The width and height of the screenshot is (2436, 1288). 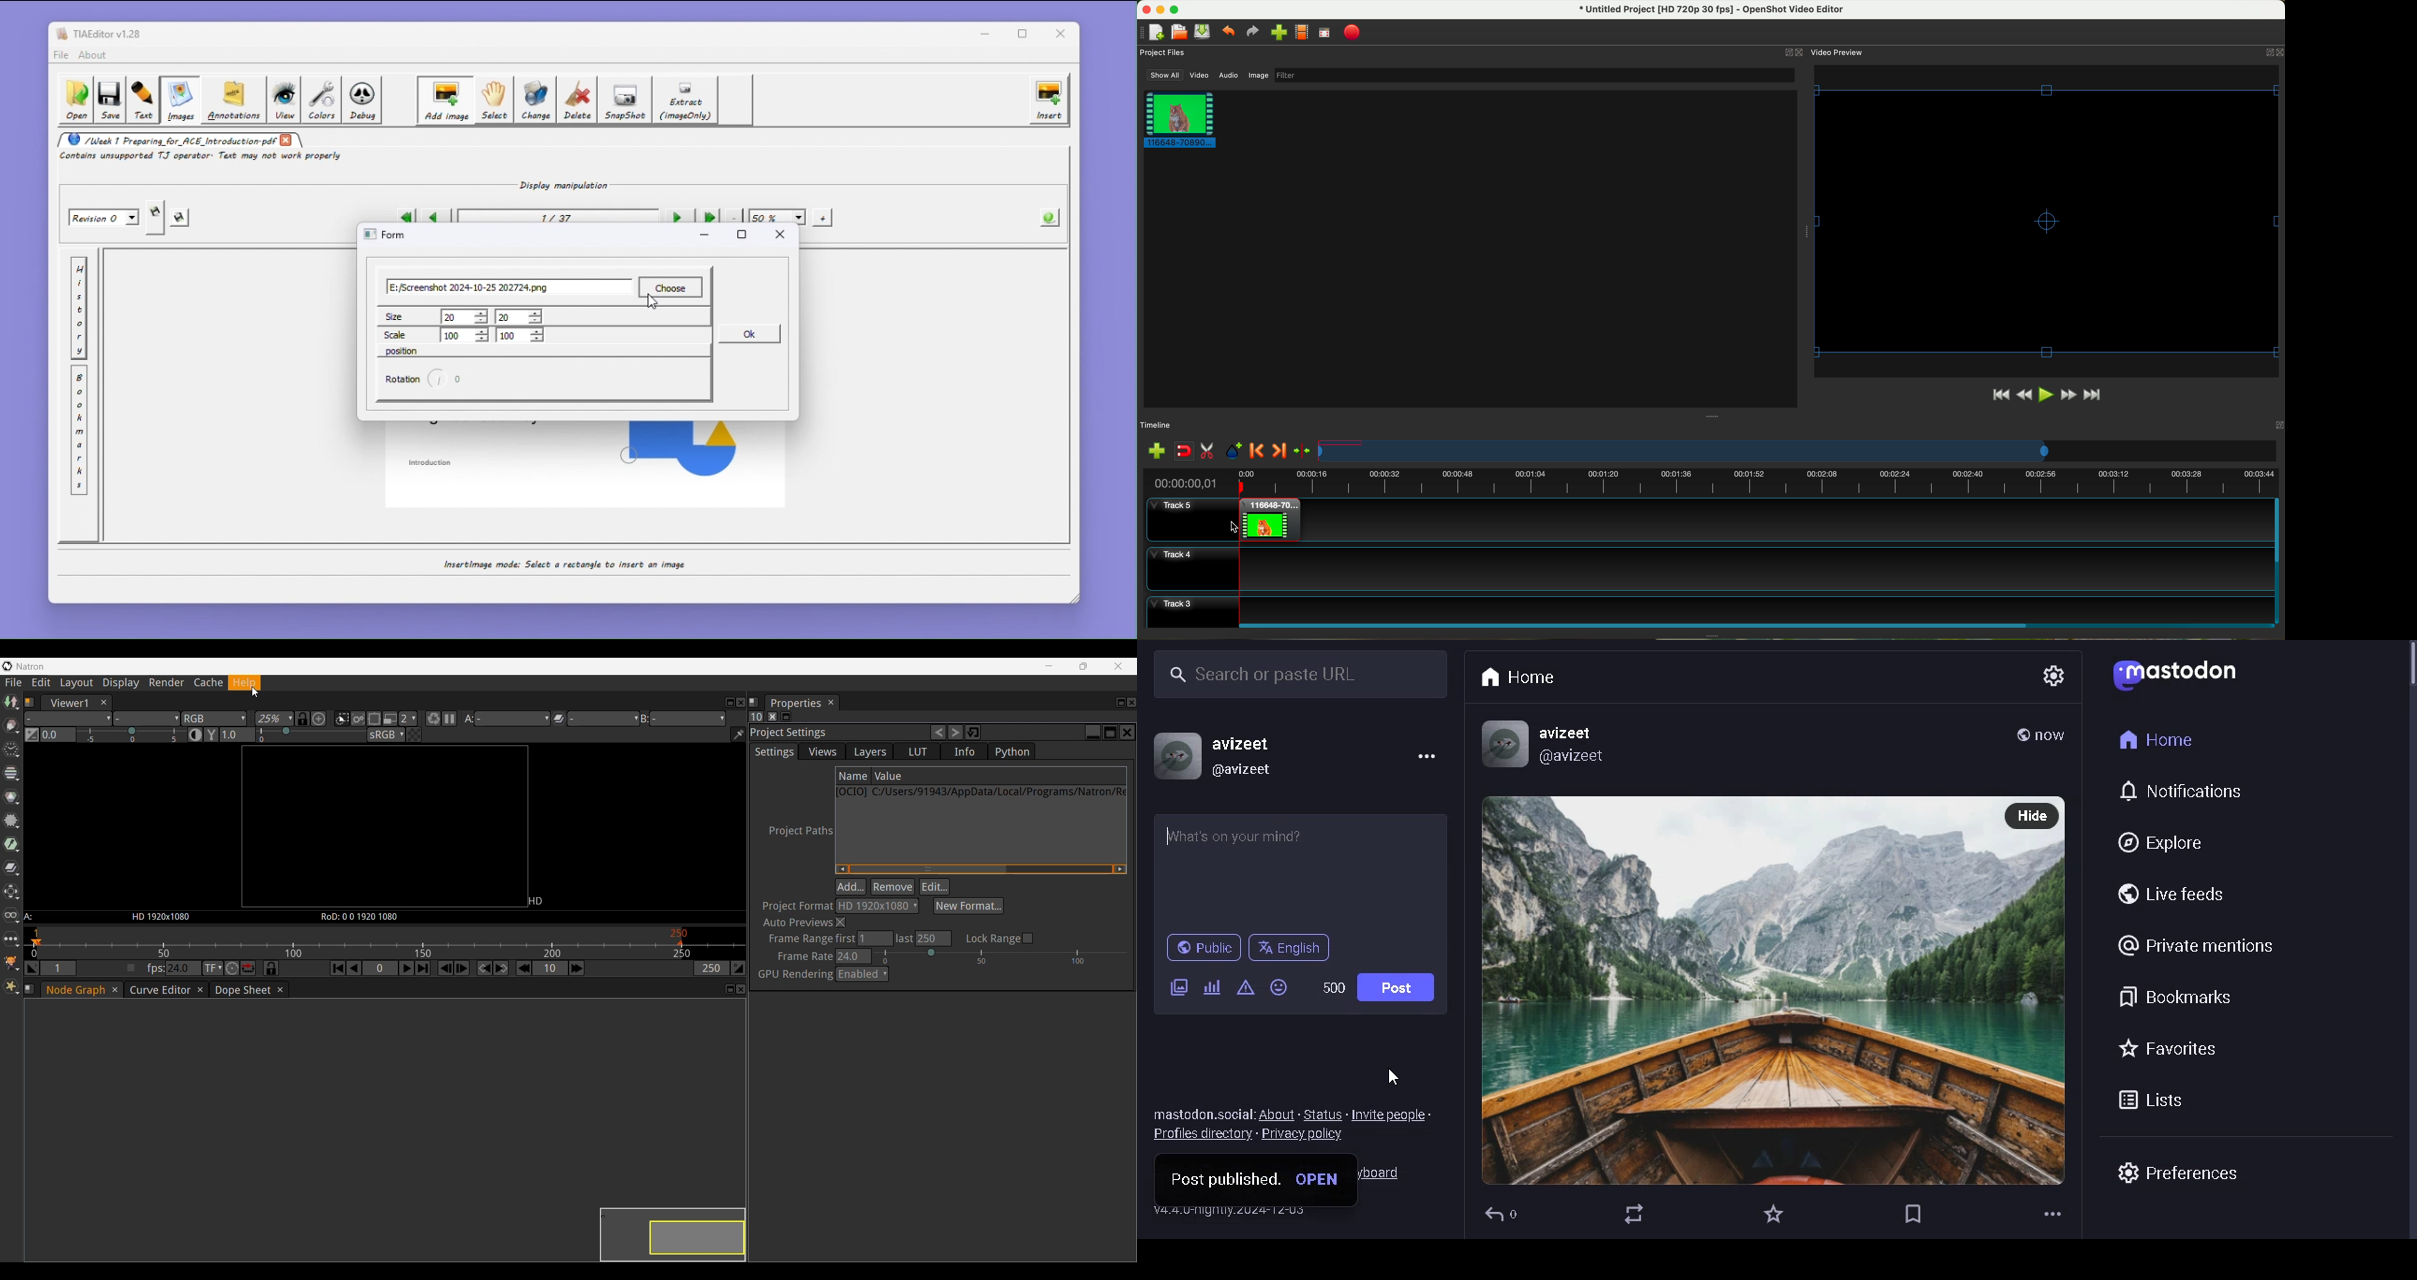 What do you see at coordinates (709, 218) in the screenshot?
I see `Last page` at bounding box center [709, 218].